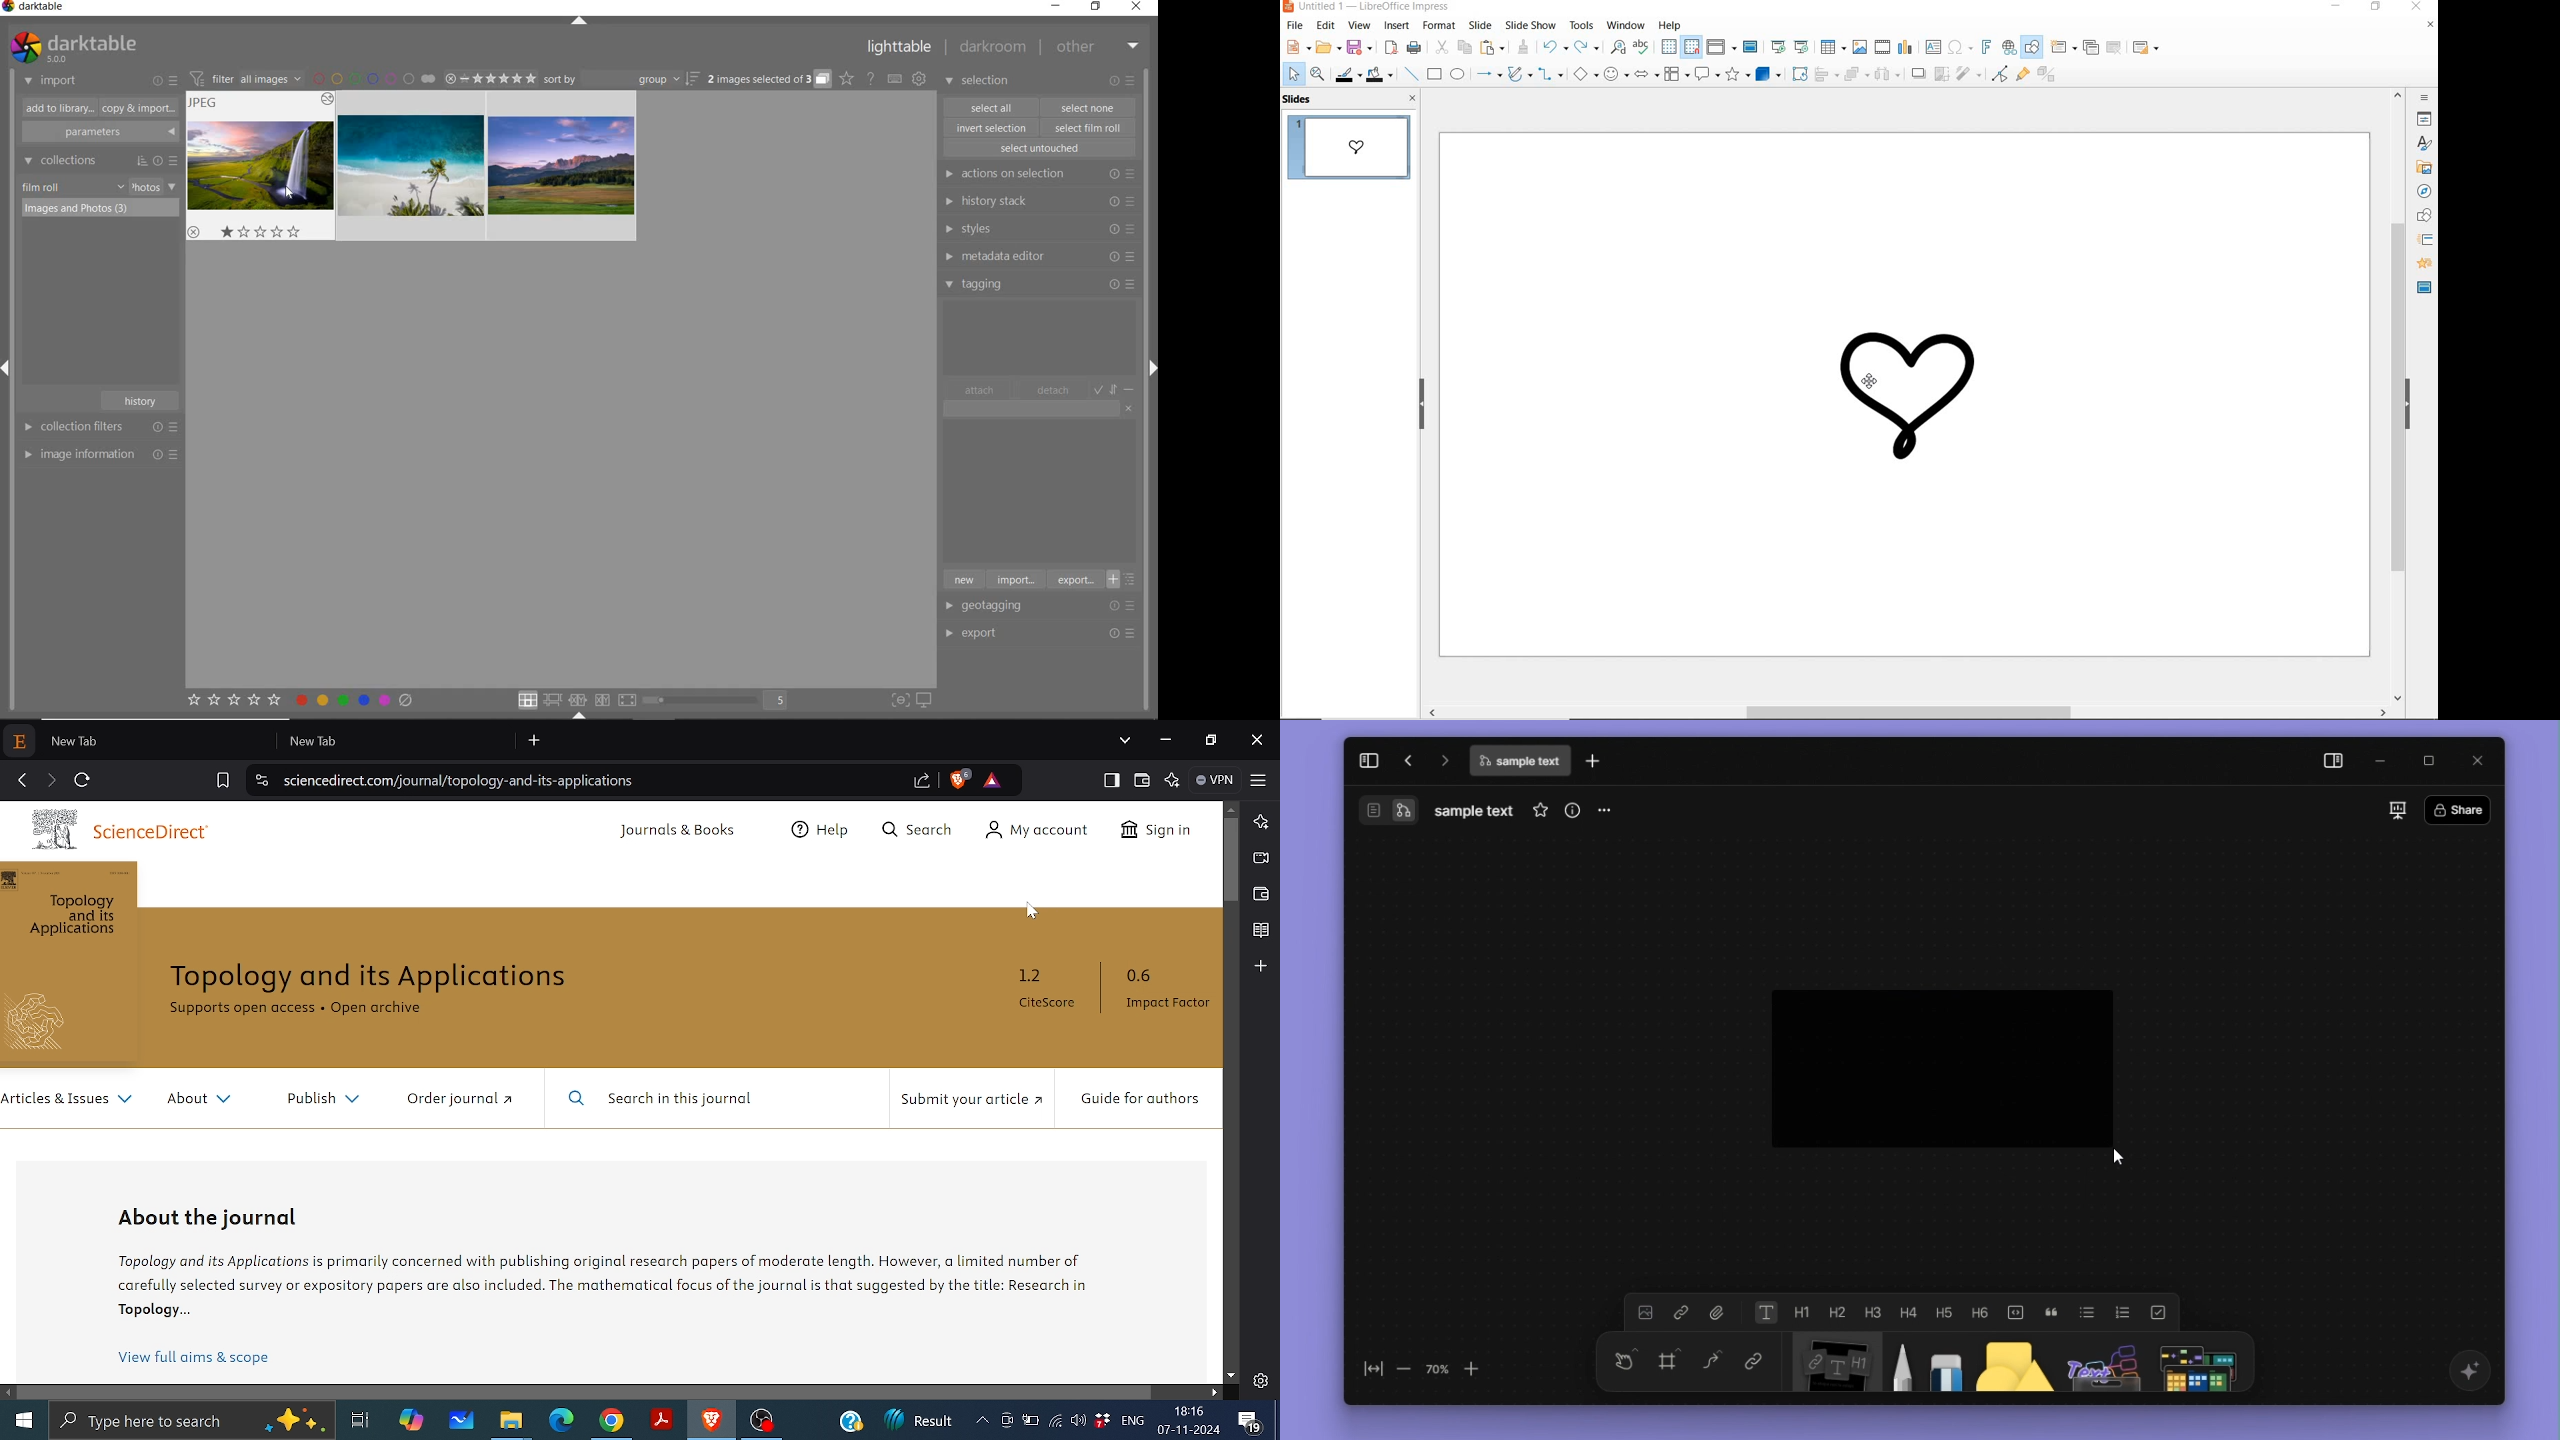  I want to click on affine ai, so click(2467, 1371).